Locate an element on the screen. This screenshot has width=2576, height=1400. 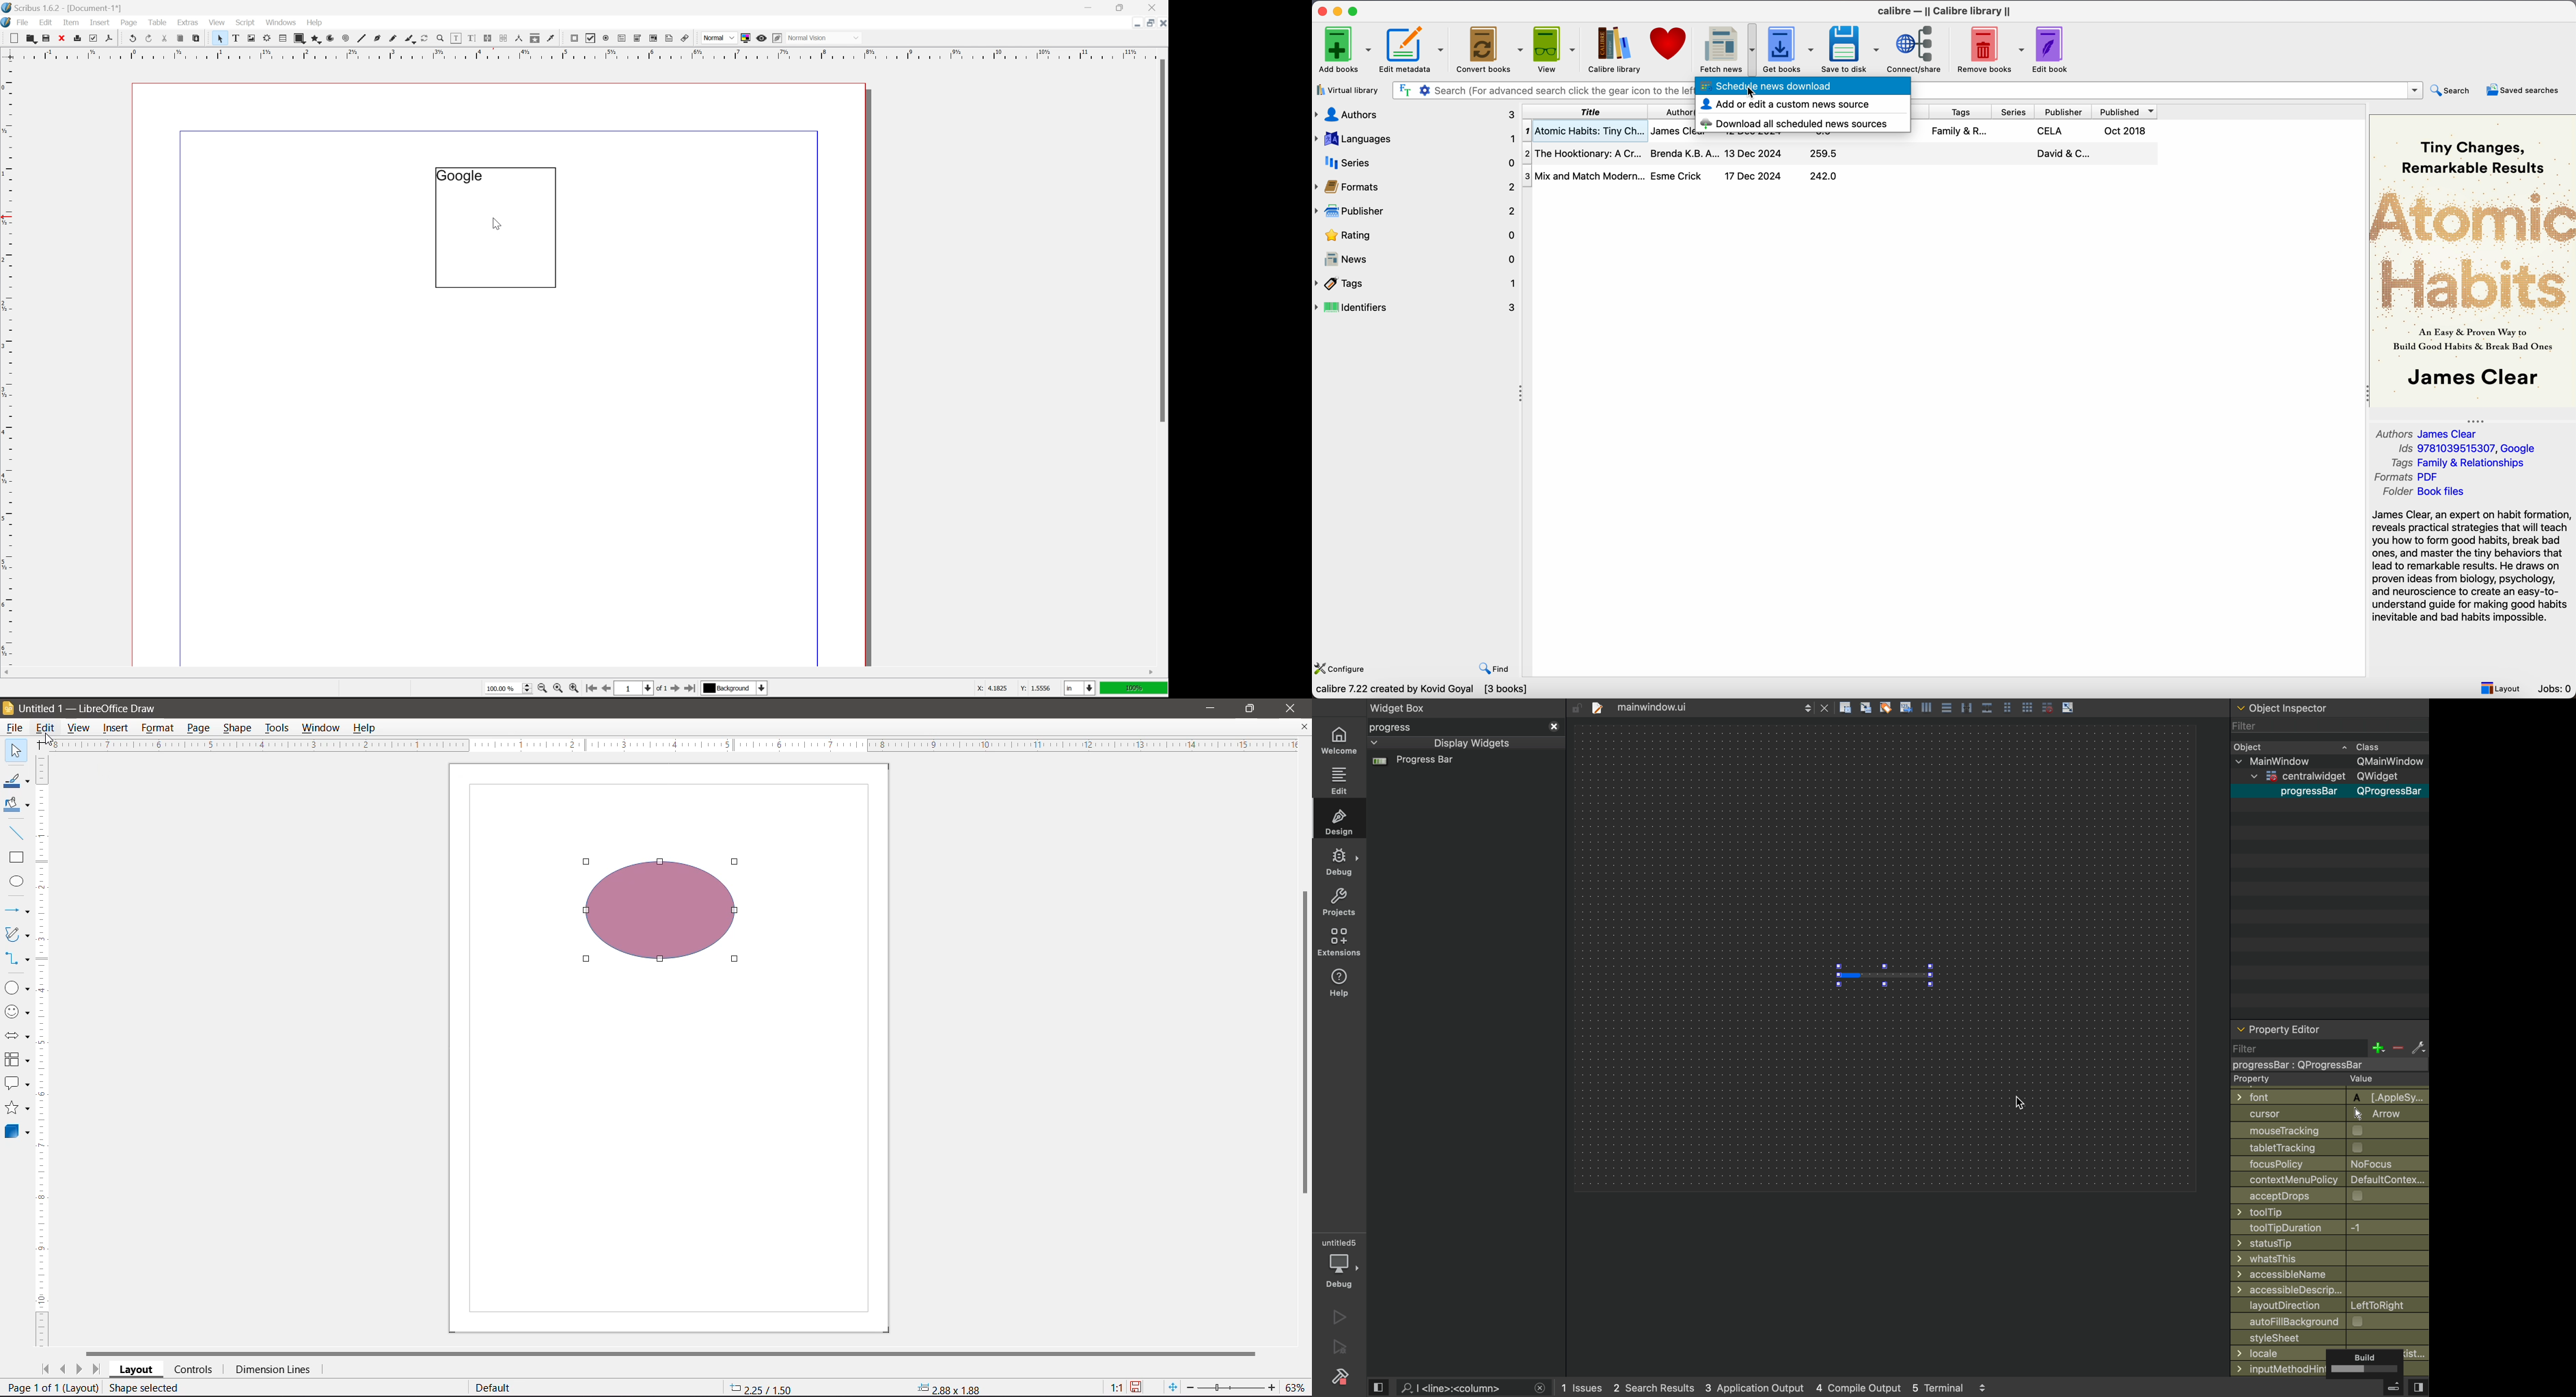
view is located at coordinates (1553, 49).